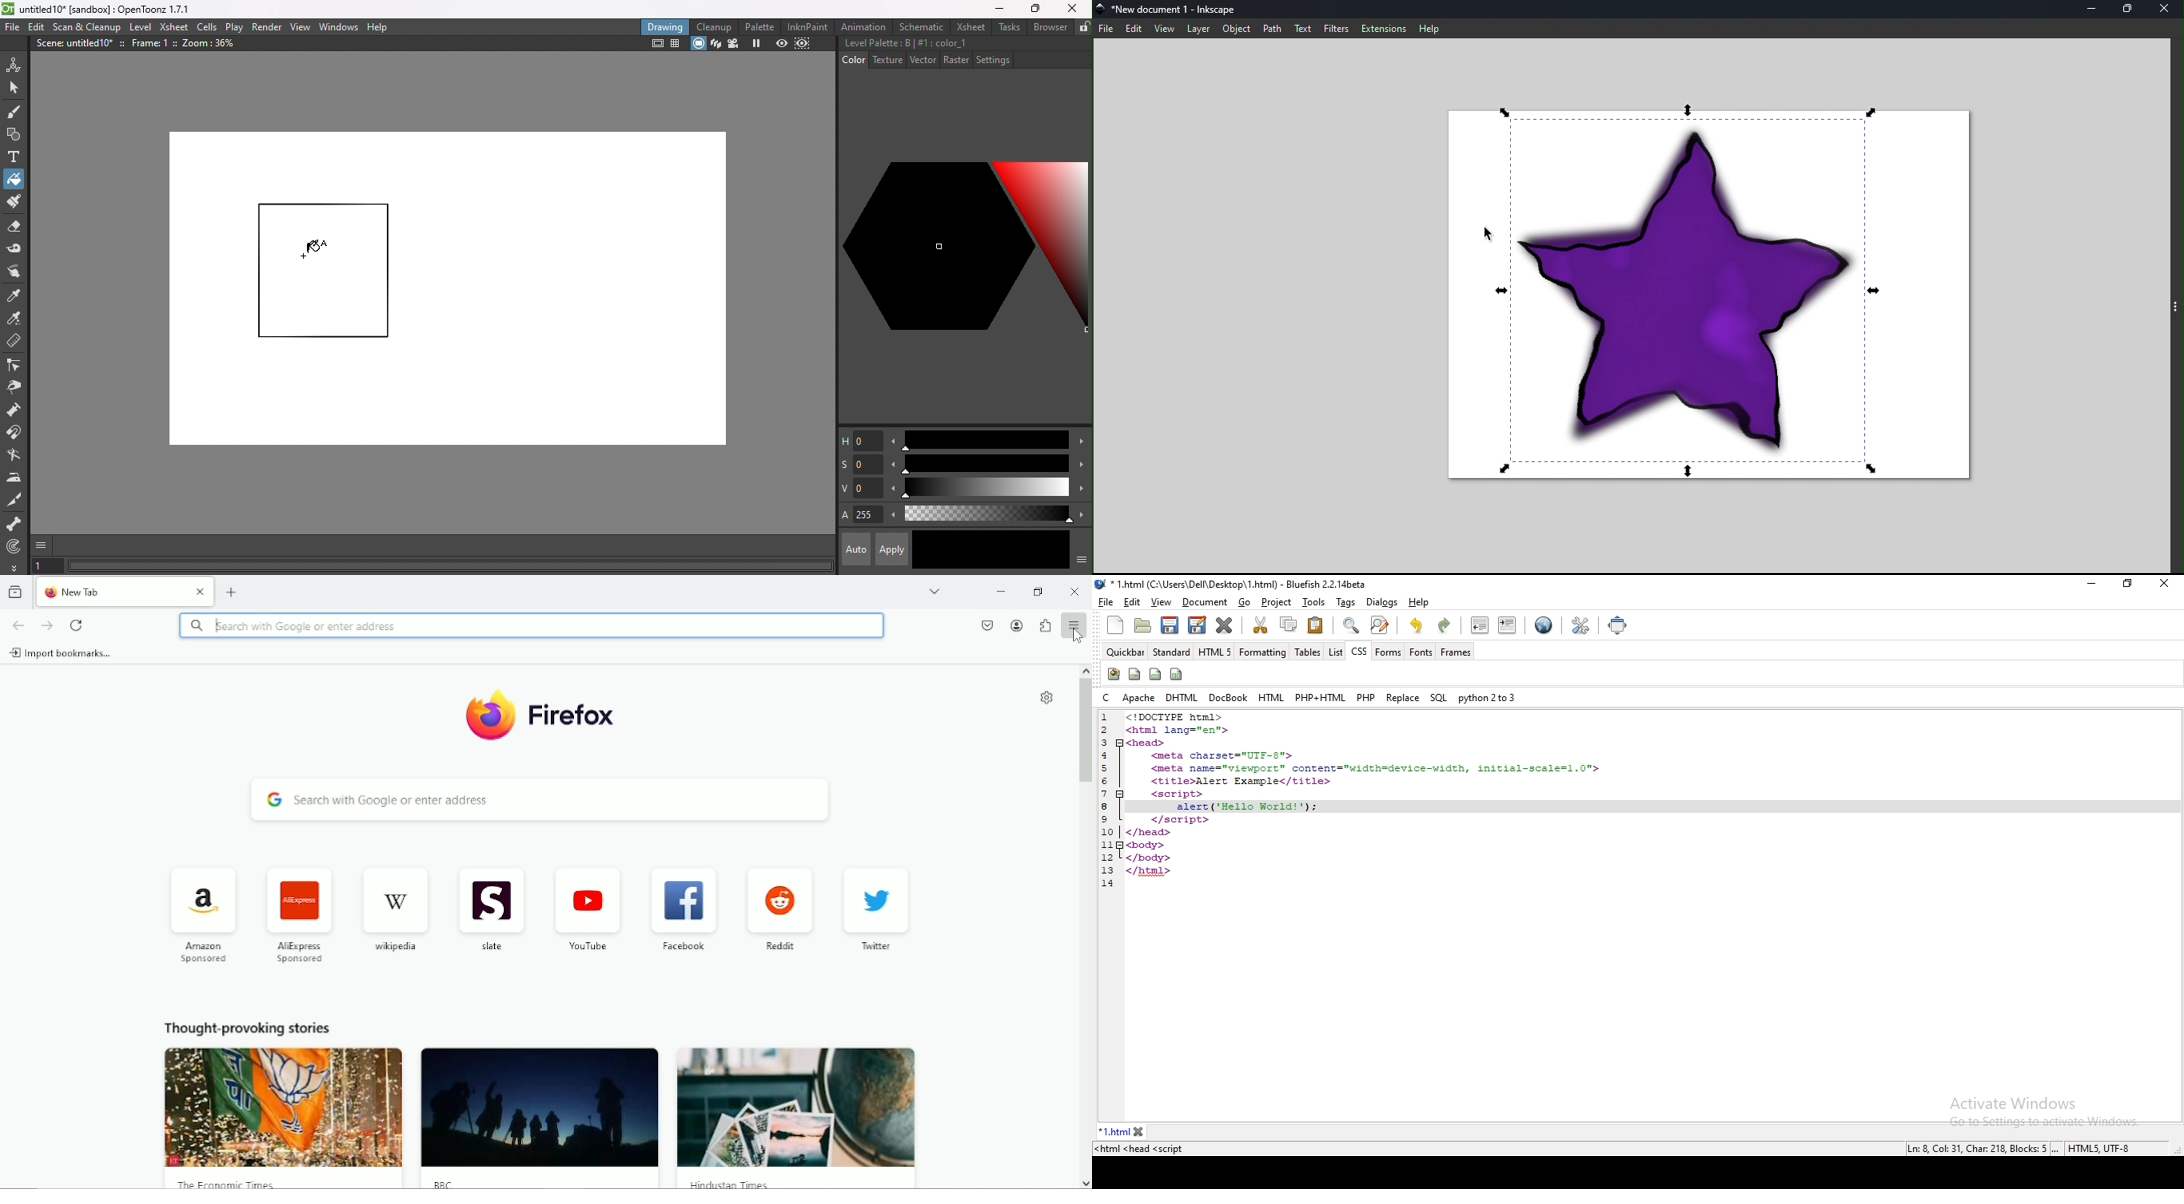 The width and height of the screenshot is (2184, 1204). Describe the element at coordinates (1509, 624) in the screenshot. I see `indent` at that location.